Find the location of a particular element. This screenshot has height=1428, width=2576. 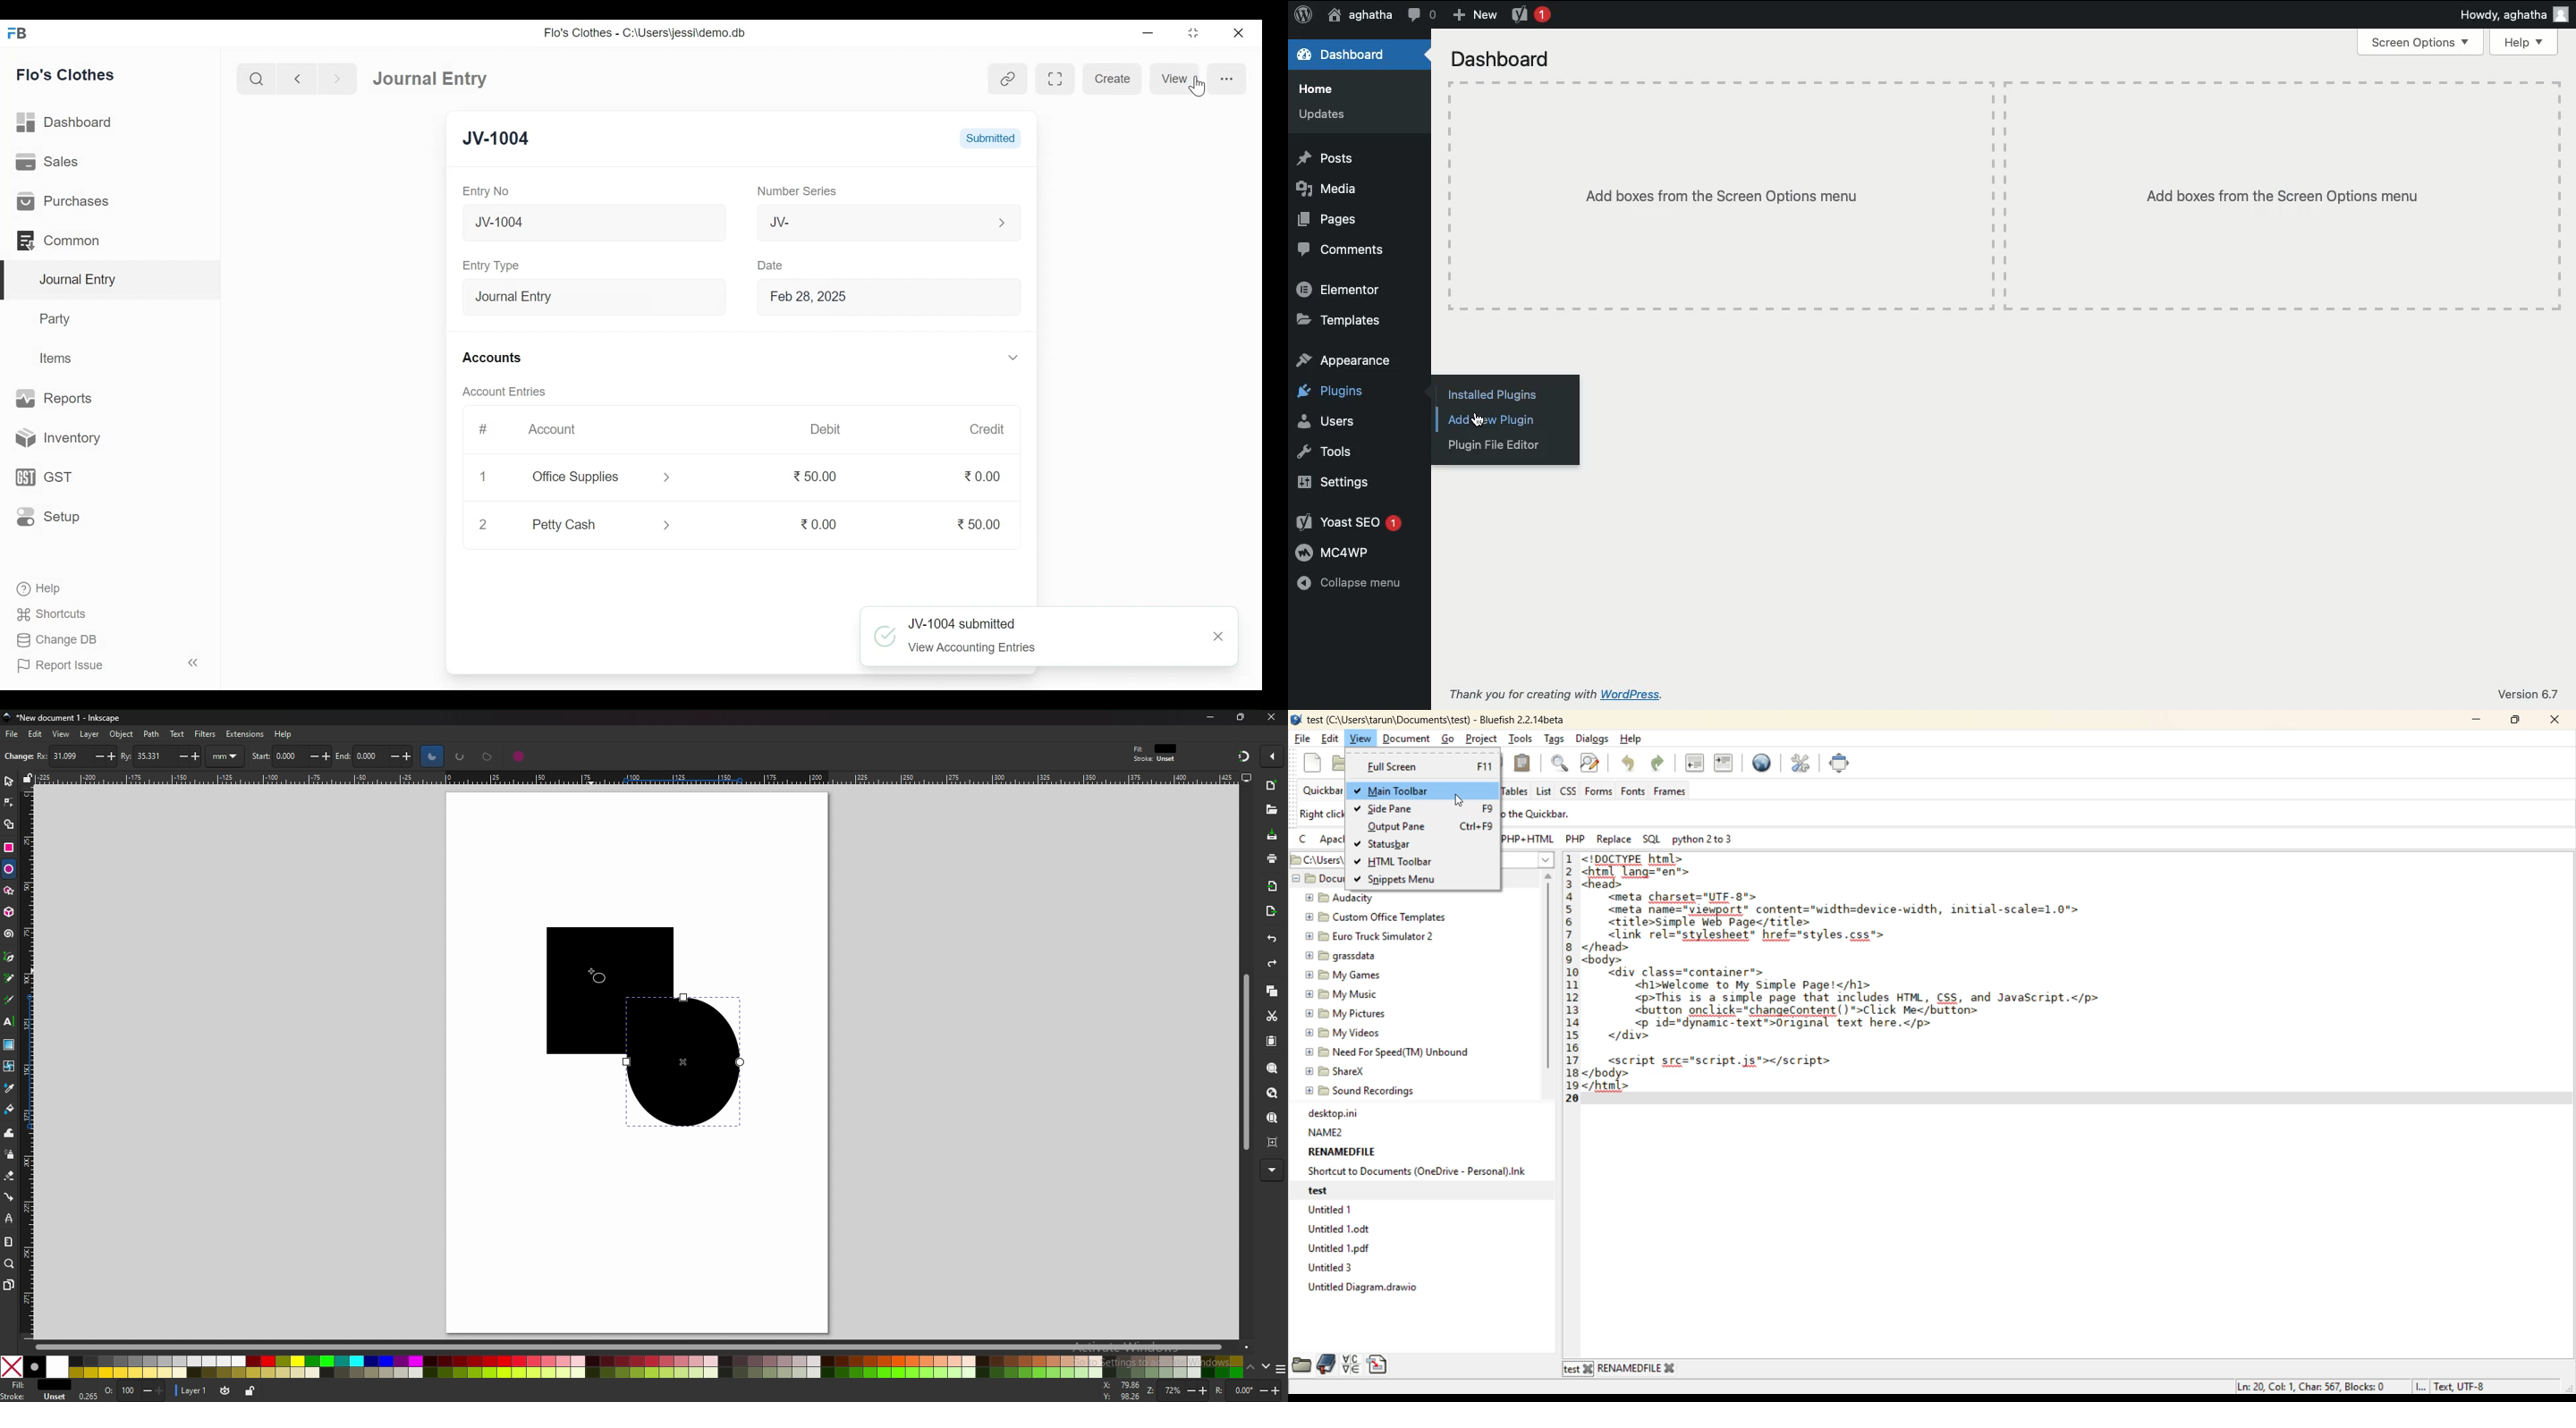

redo is located at coordinates (1662, 764).